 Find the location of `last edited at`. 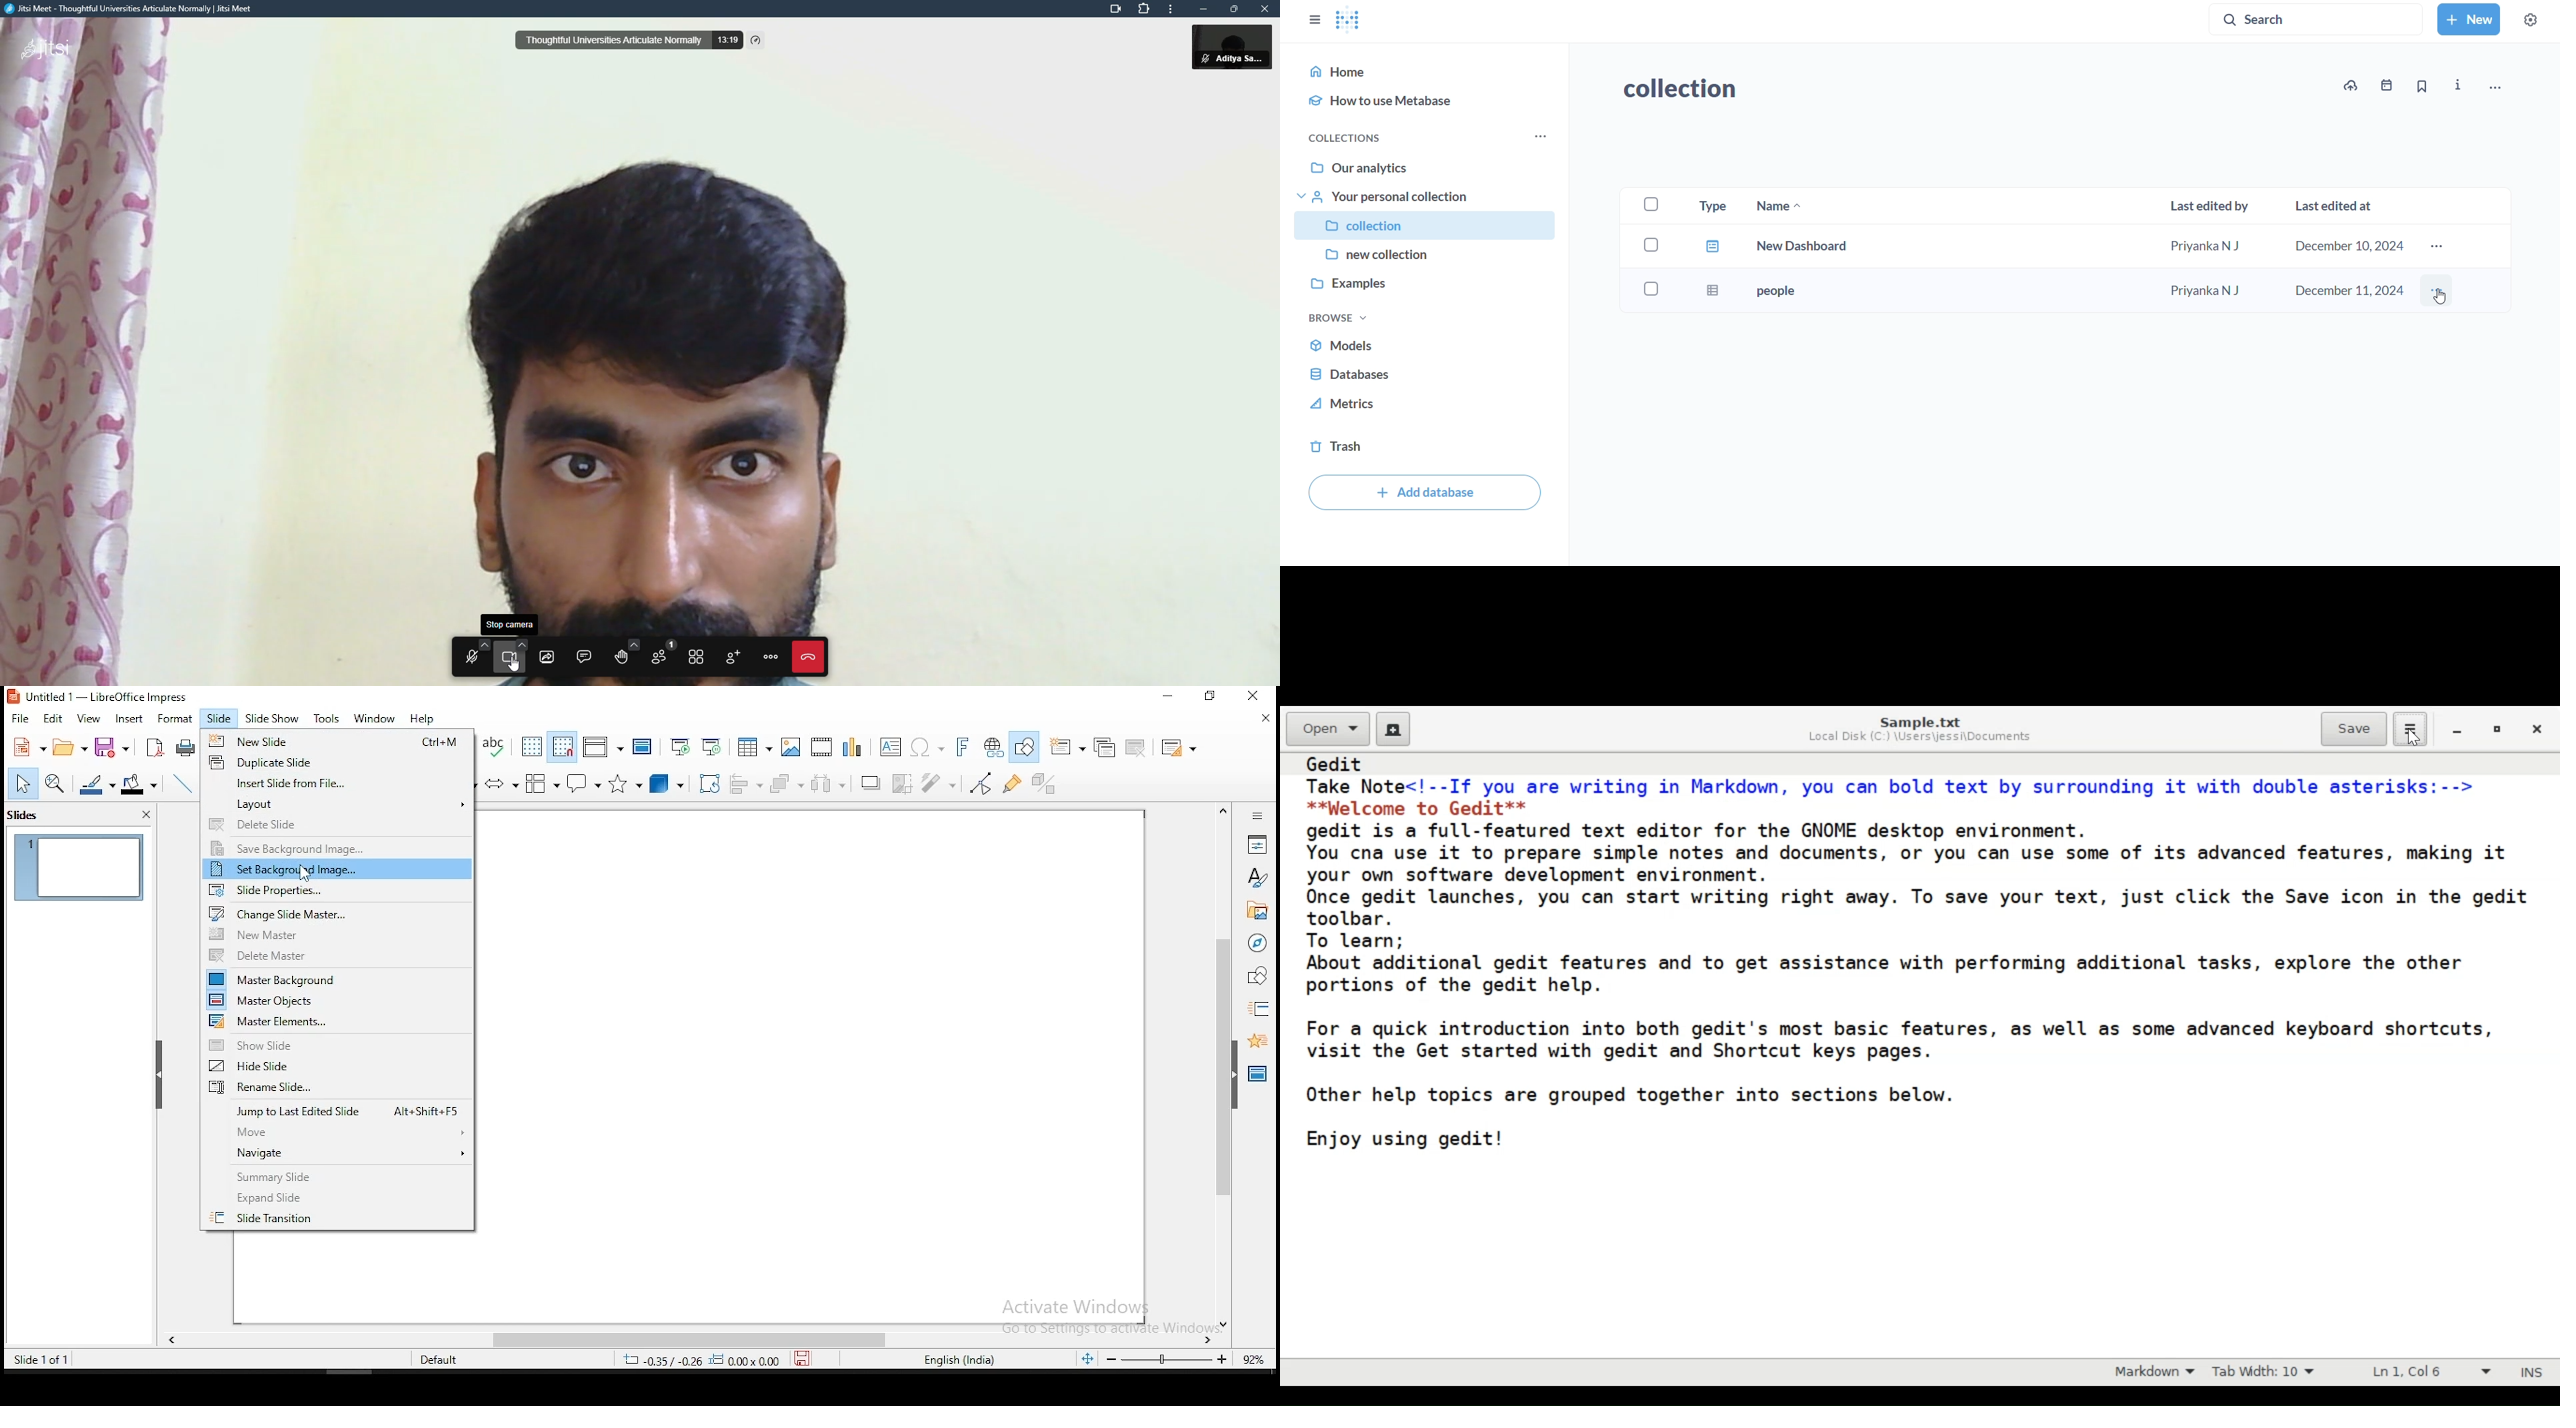

last edited at is located at coordinates (2337, 205).